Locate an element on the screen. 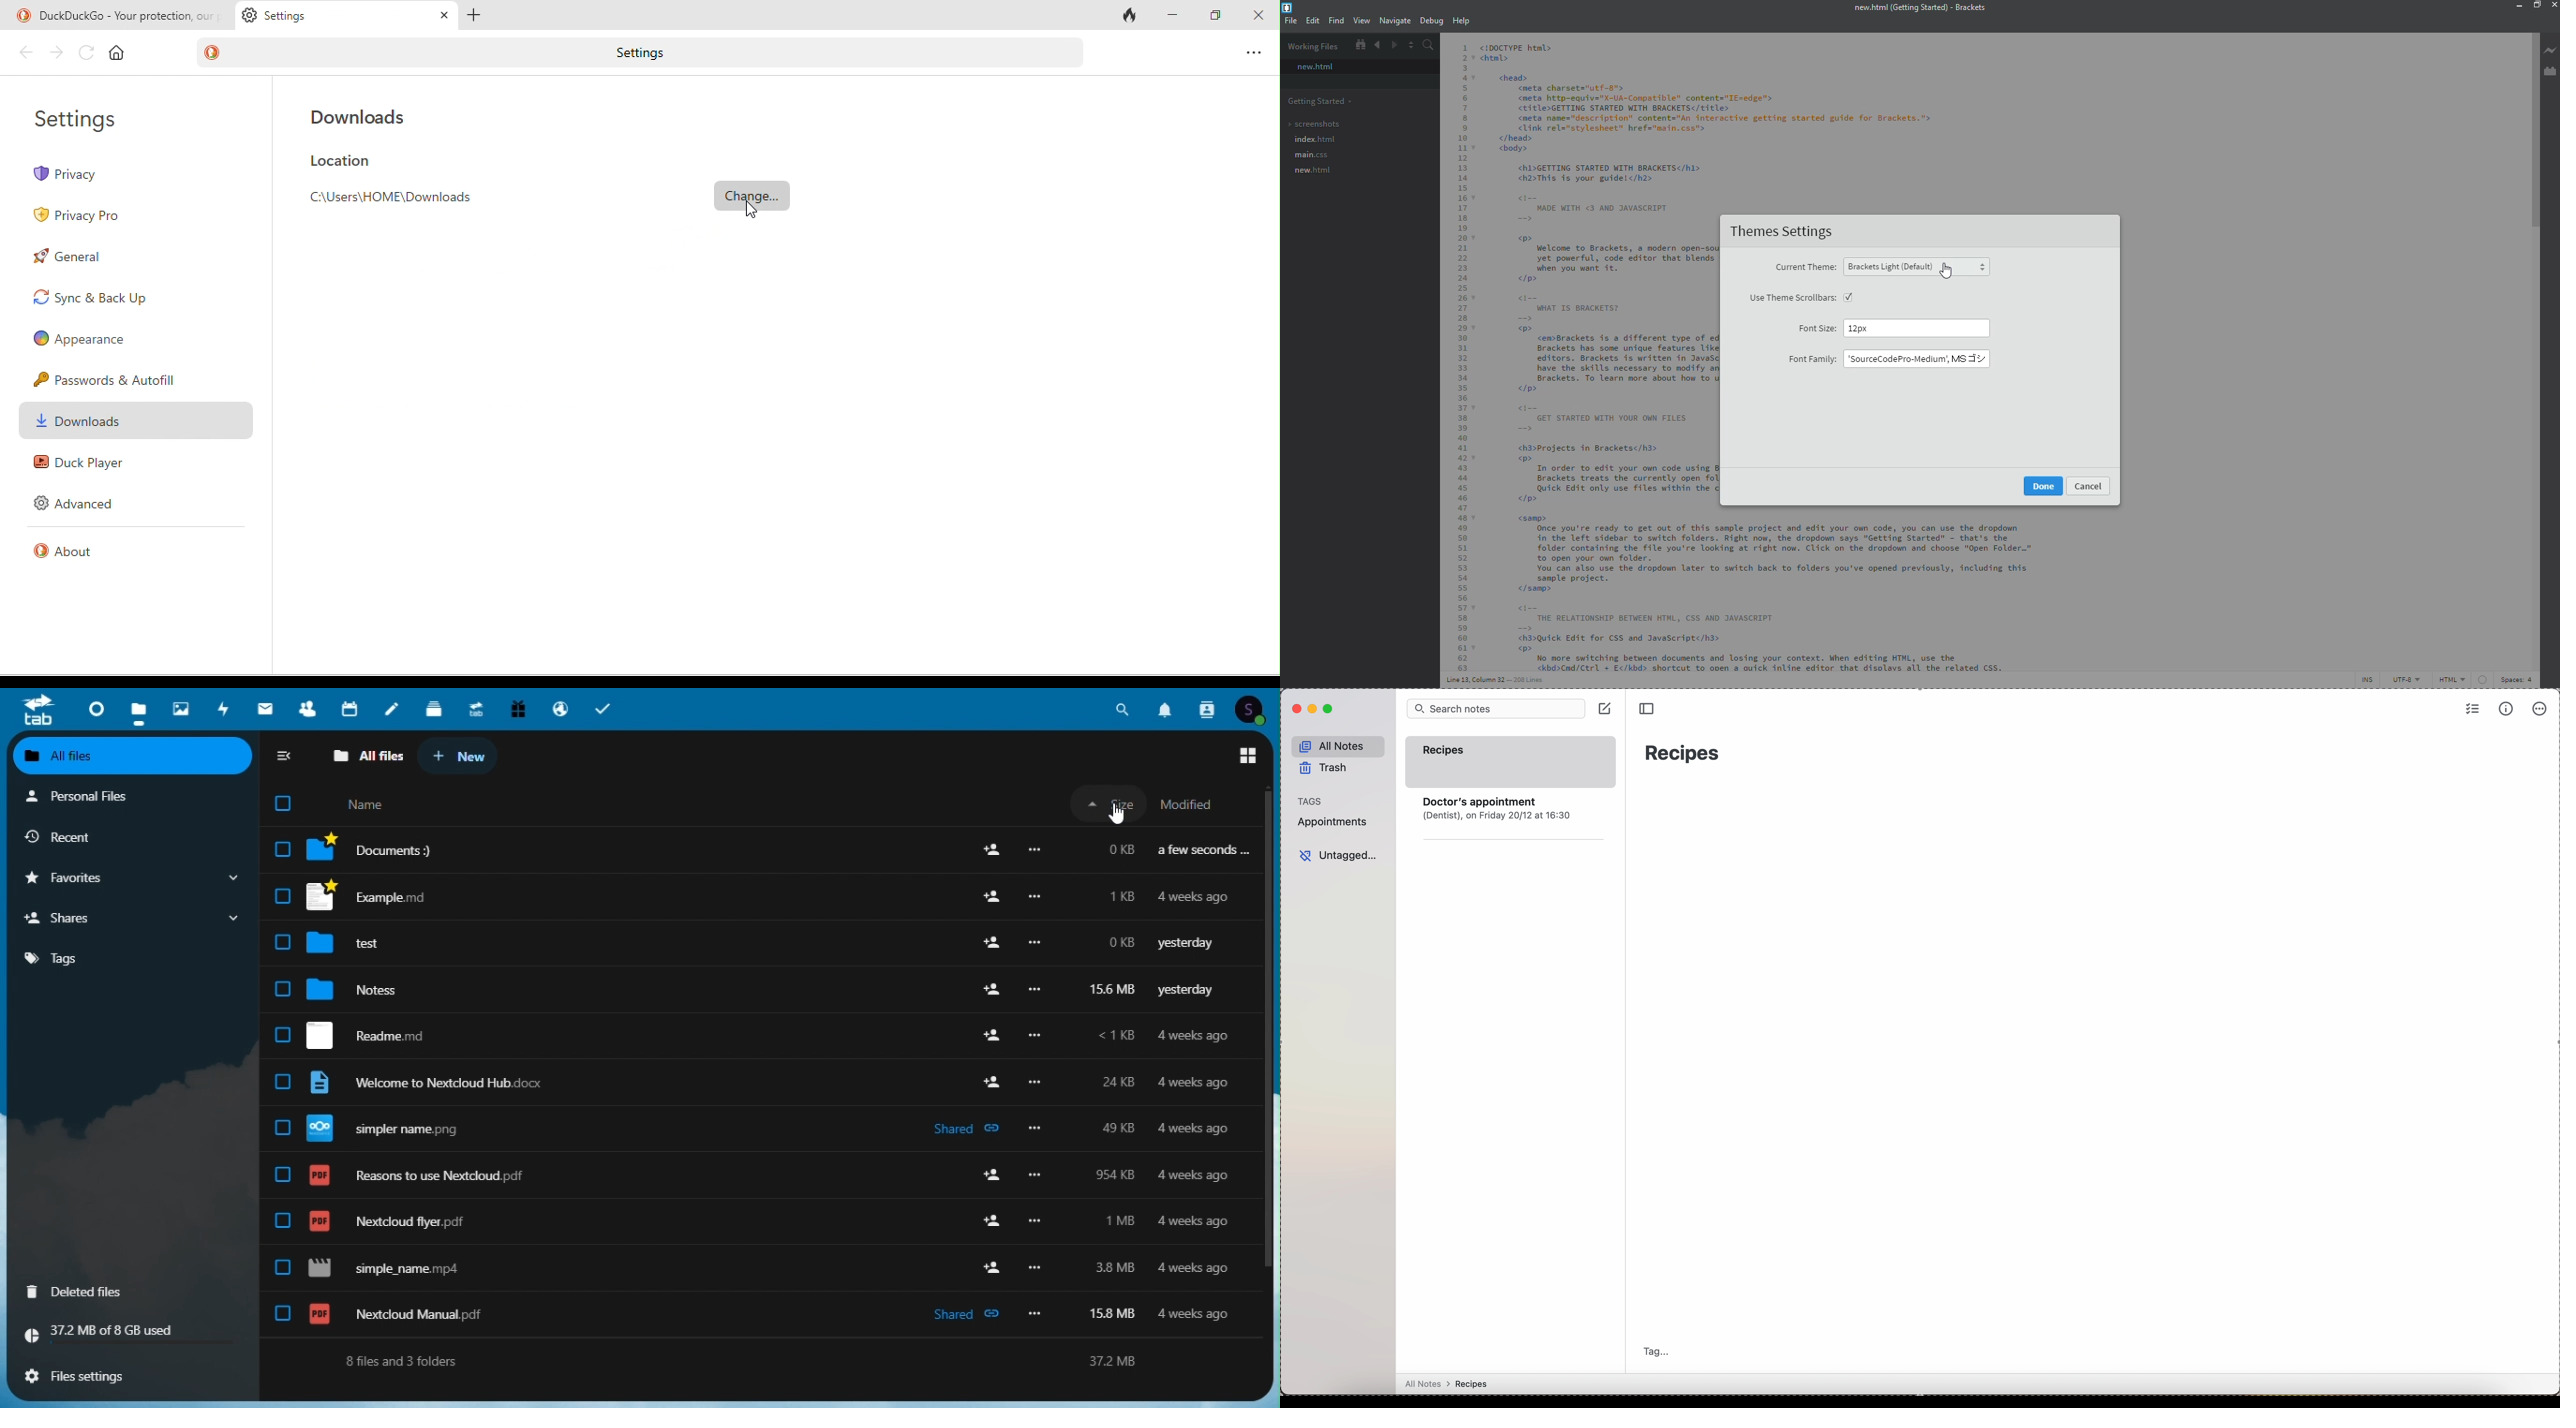 This screenshot has width=2576, height=1428. search bar is located at coordinates (1495, 709).